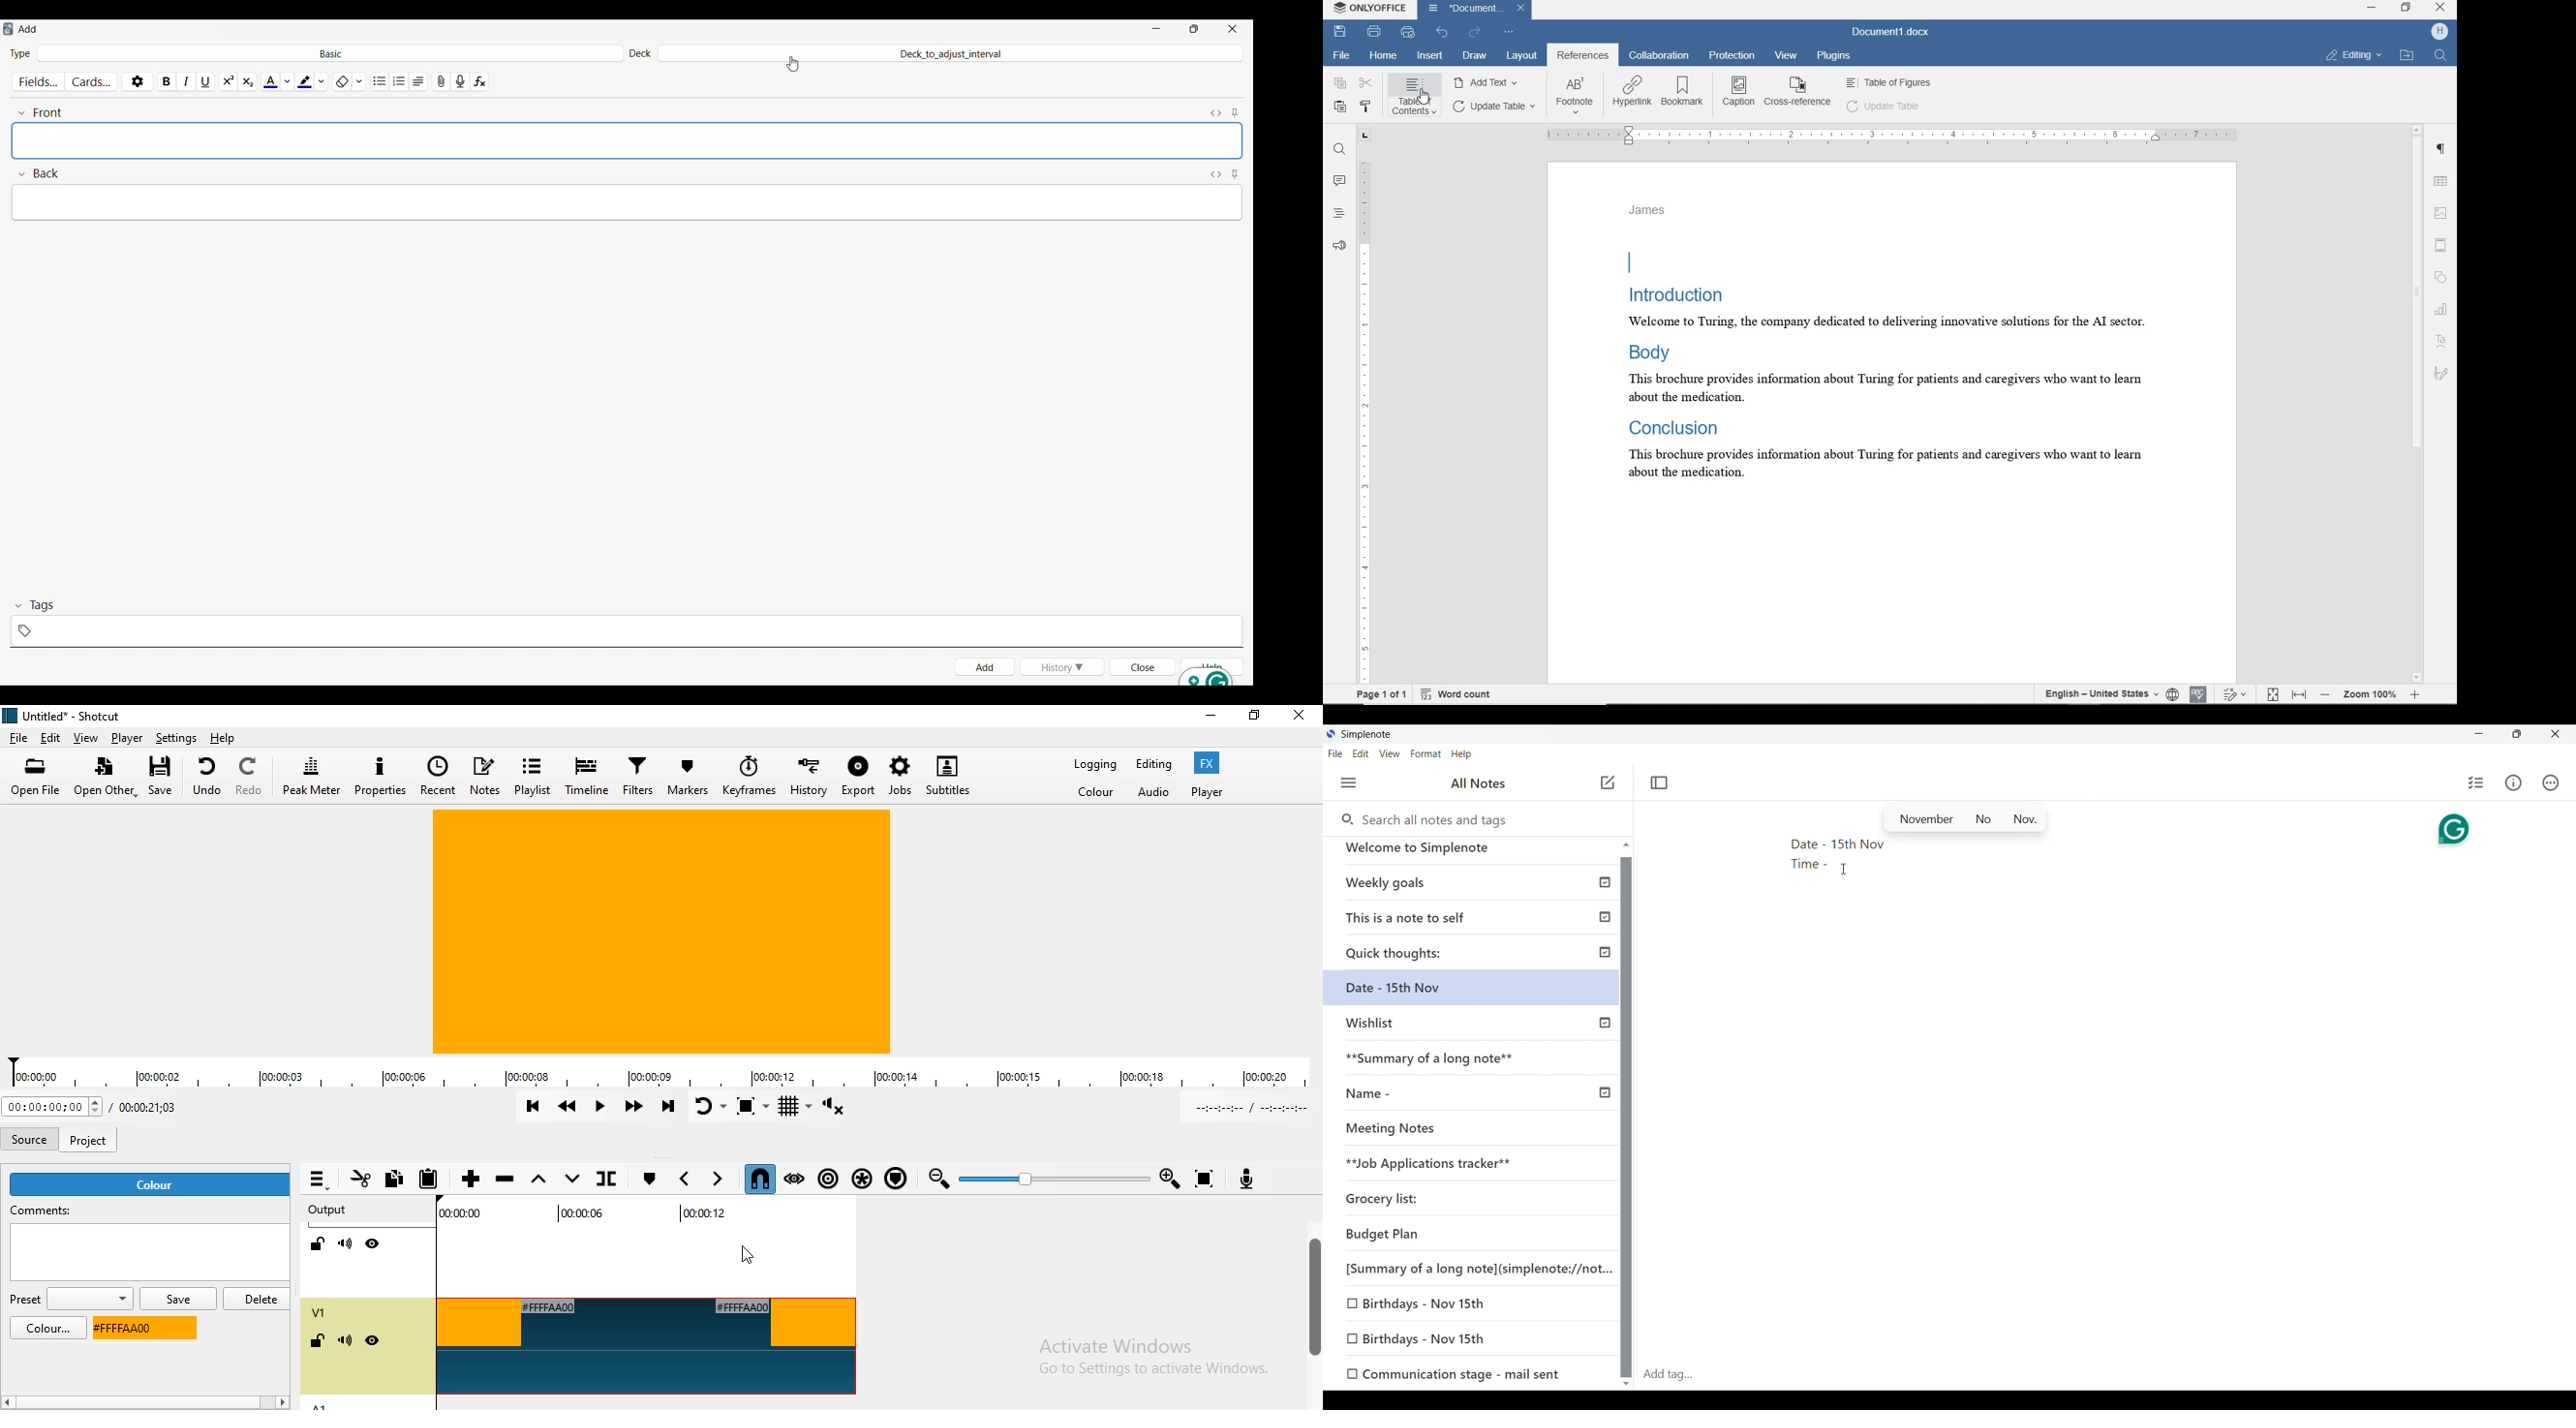  Describe the element at coordinates (148, 1256) in the screenshot. I see `empty box` at that location.